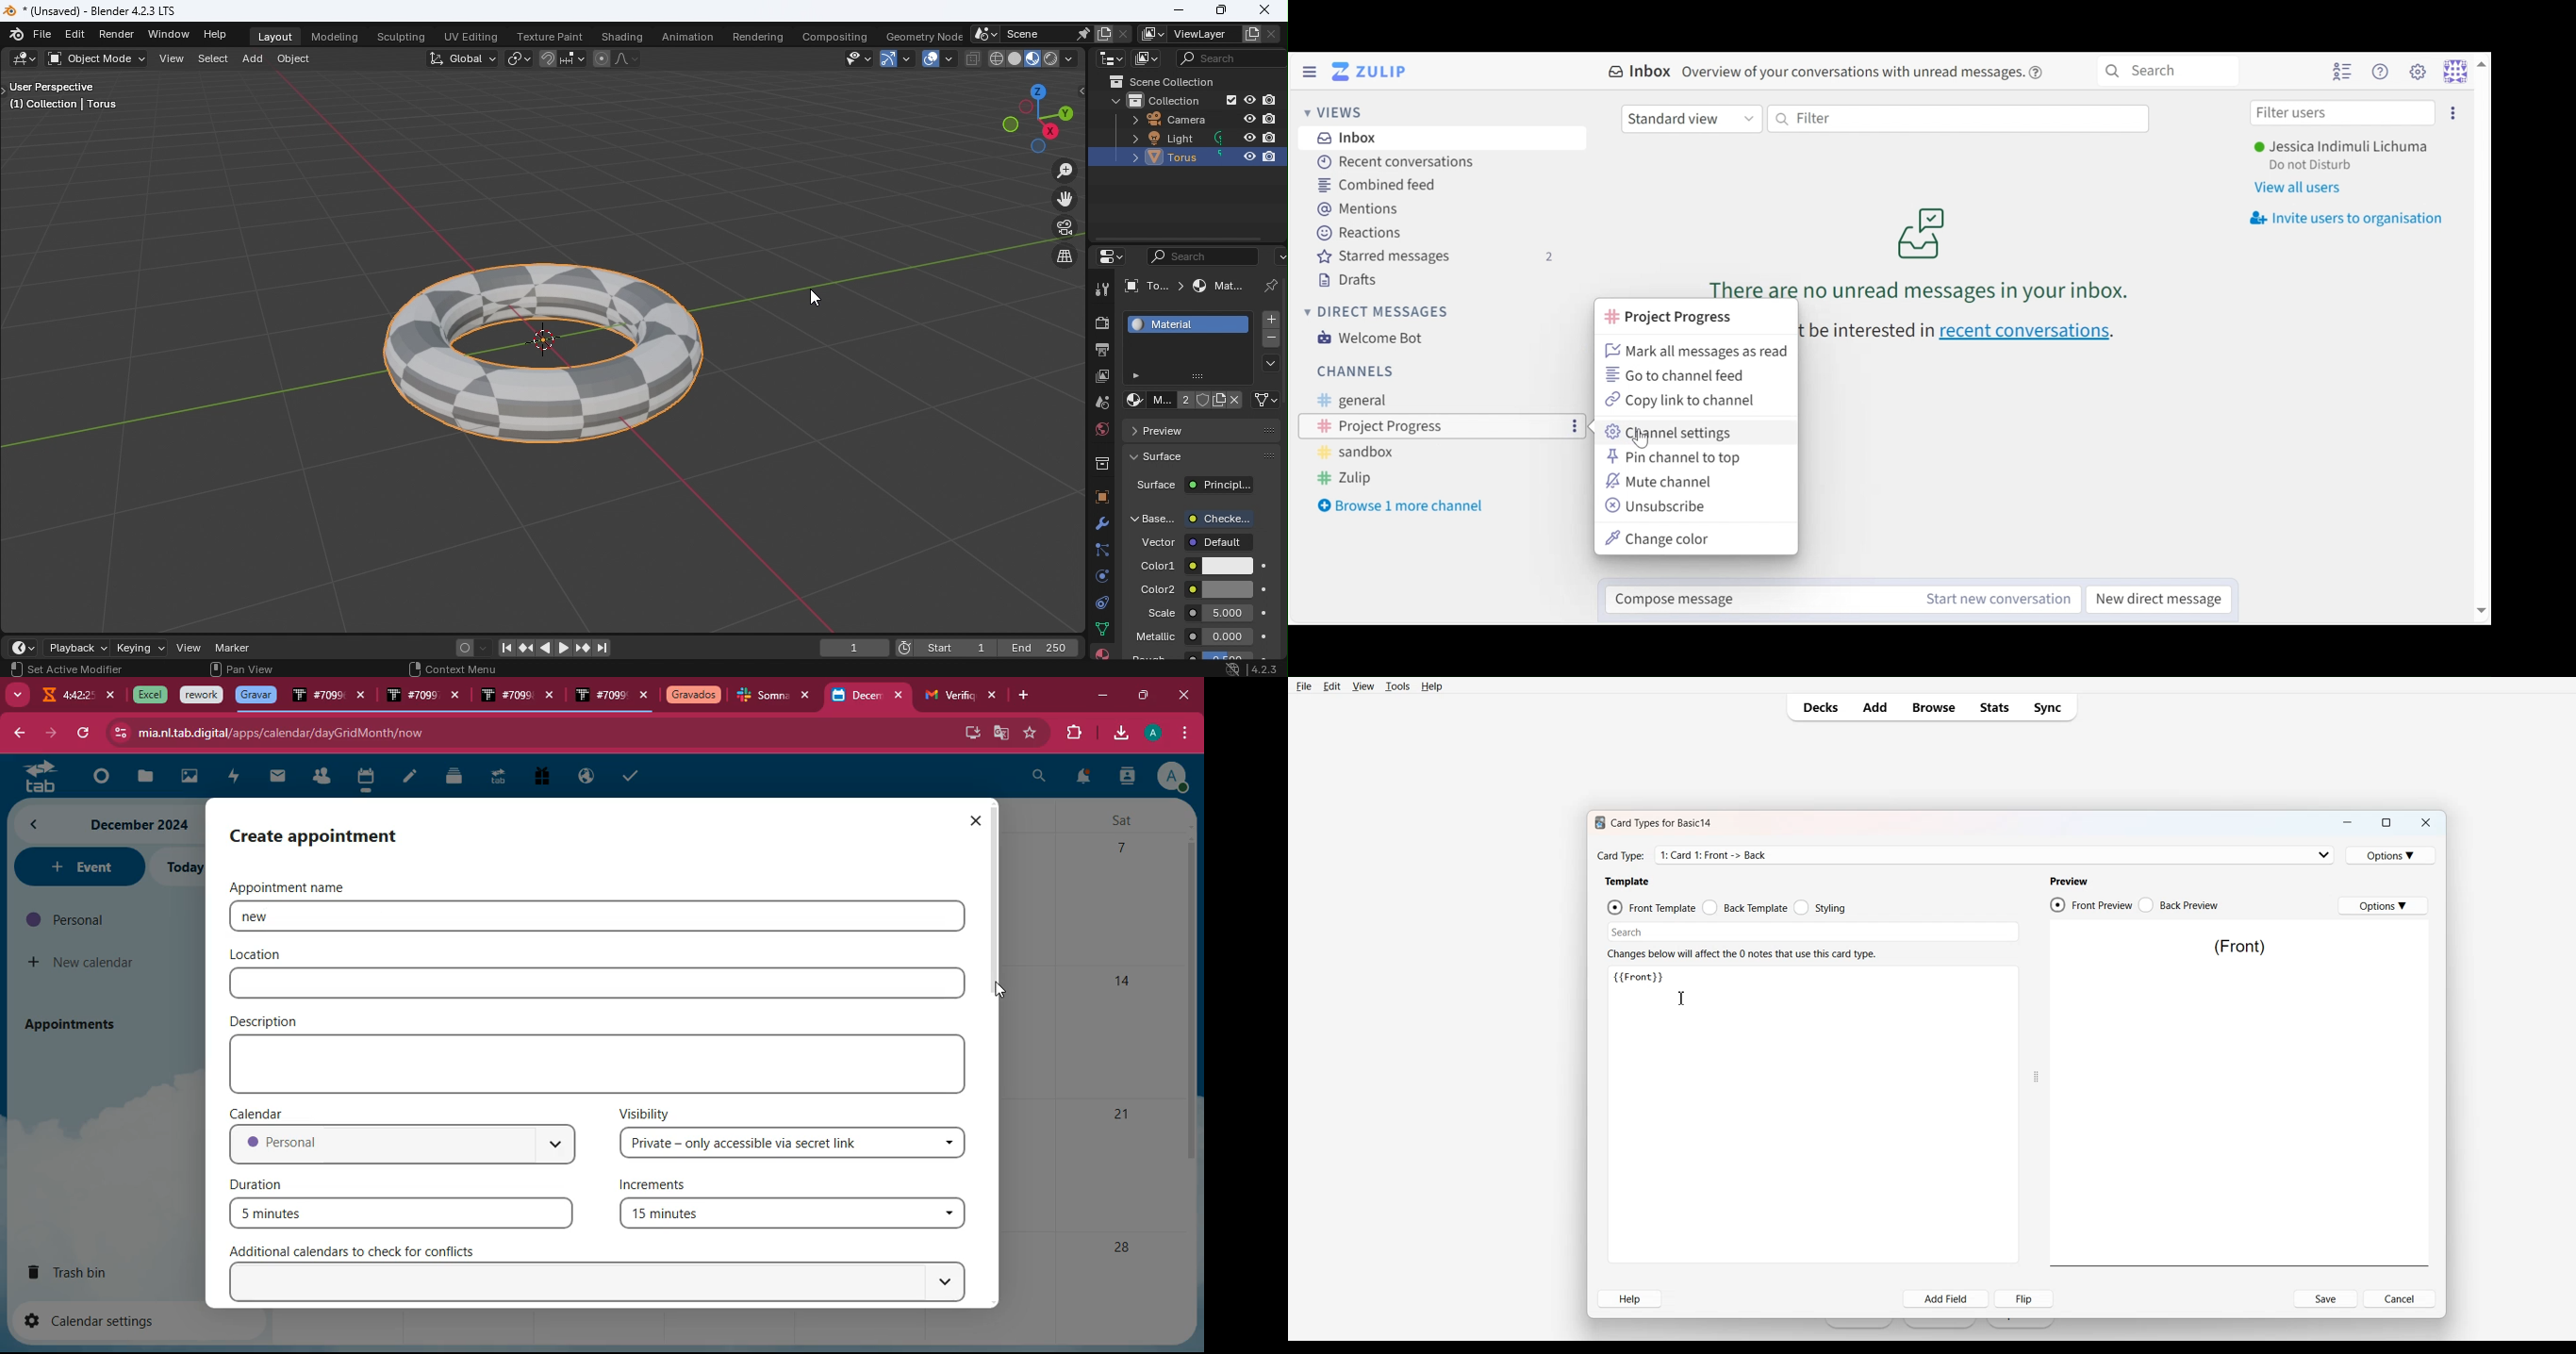  I want to click on New Material, so click(1220, 401).